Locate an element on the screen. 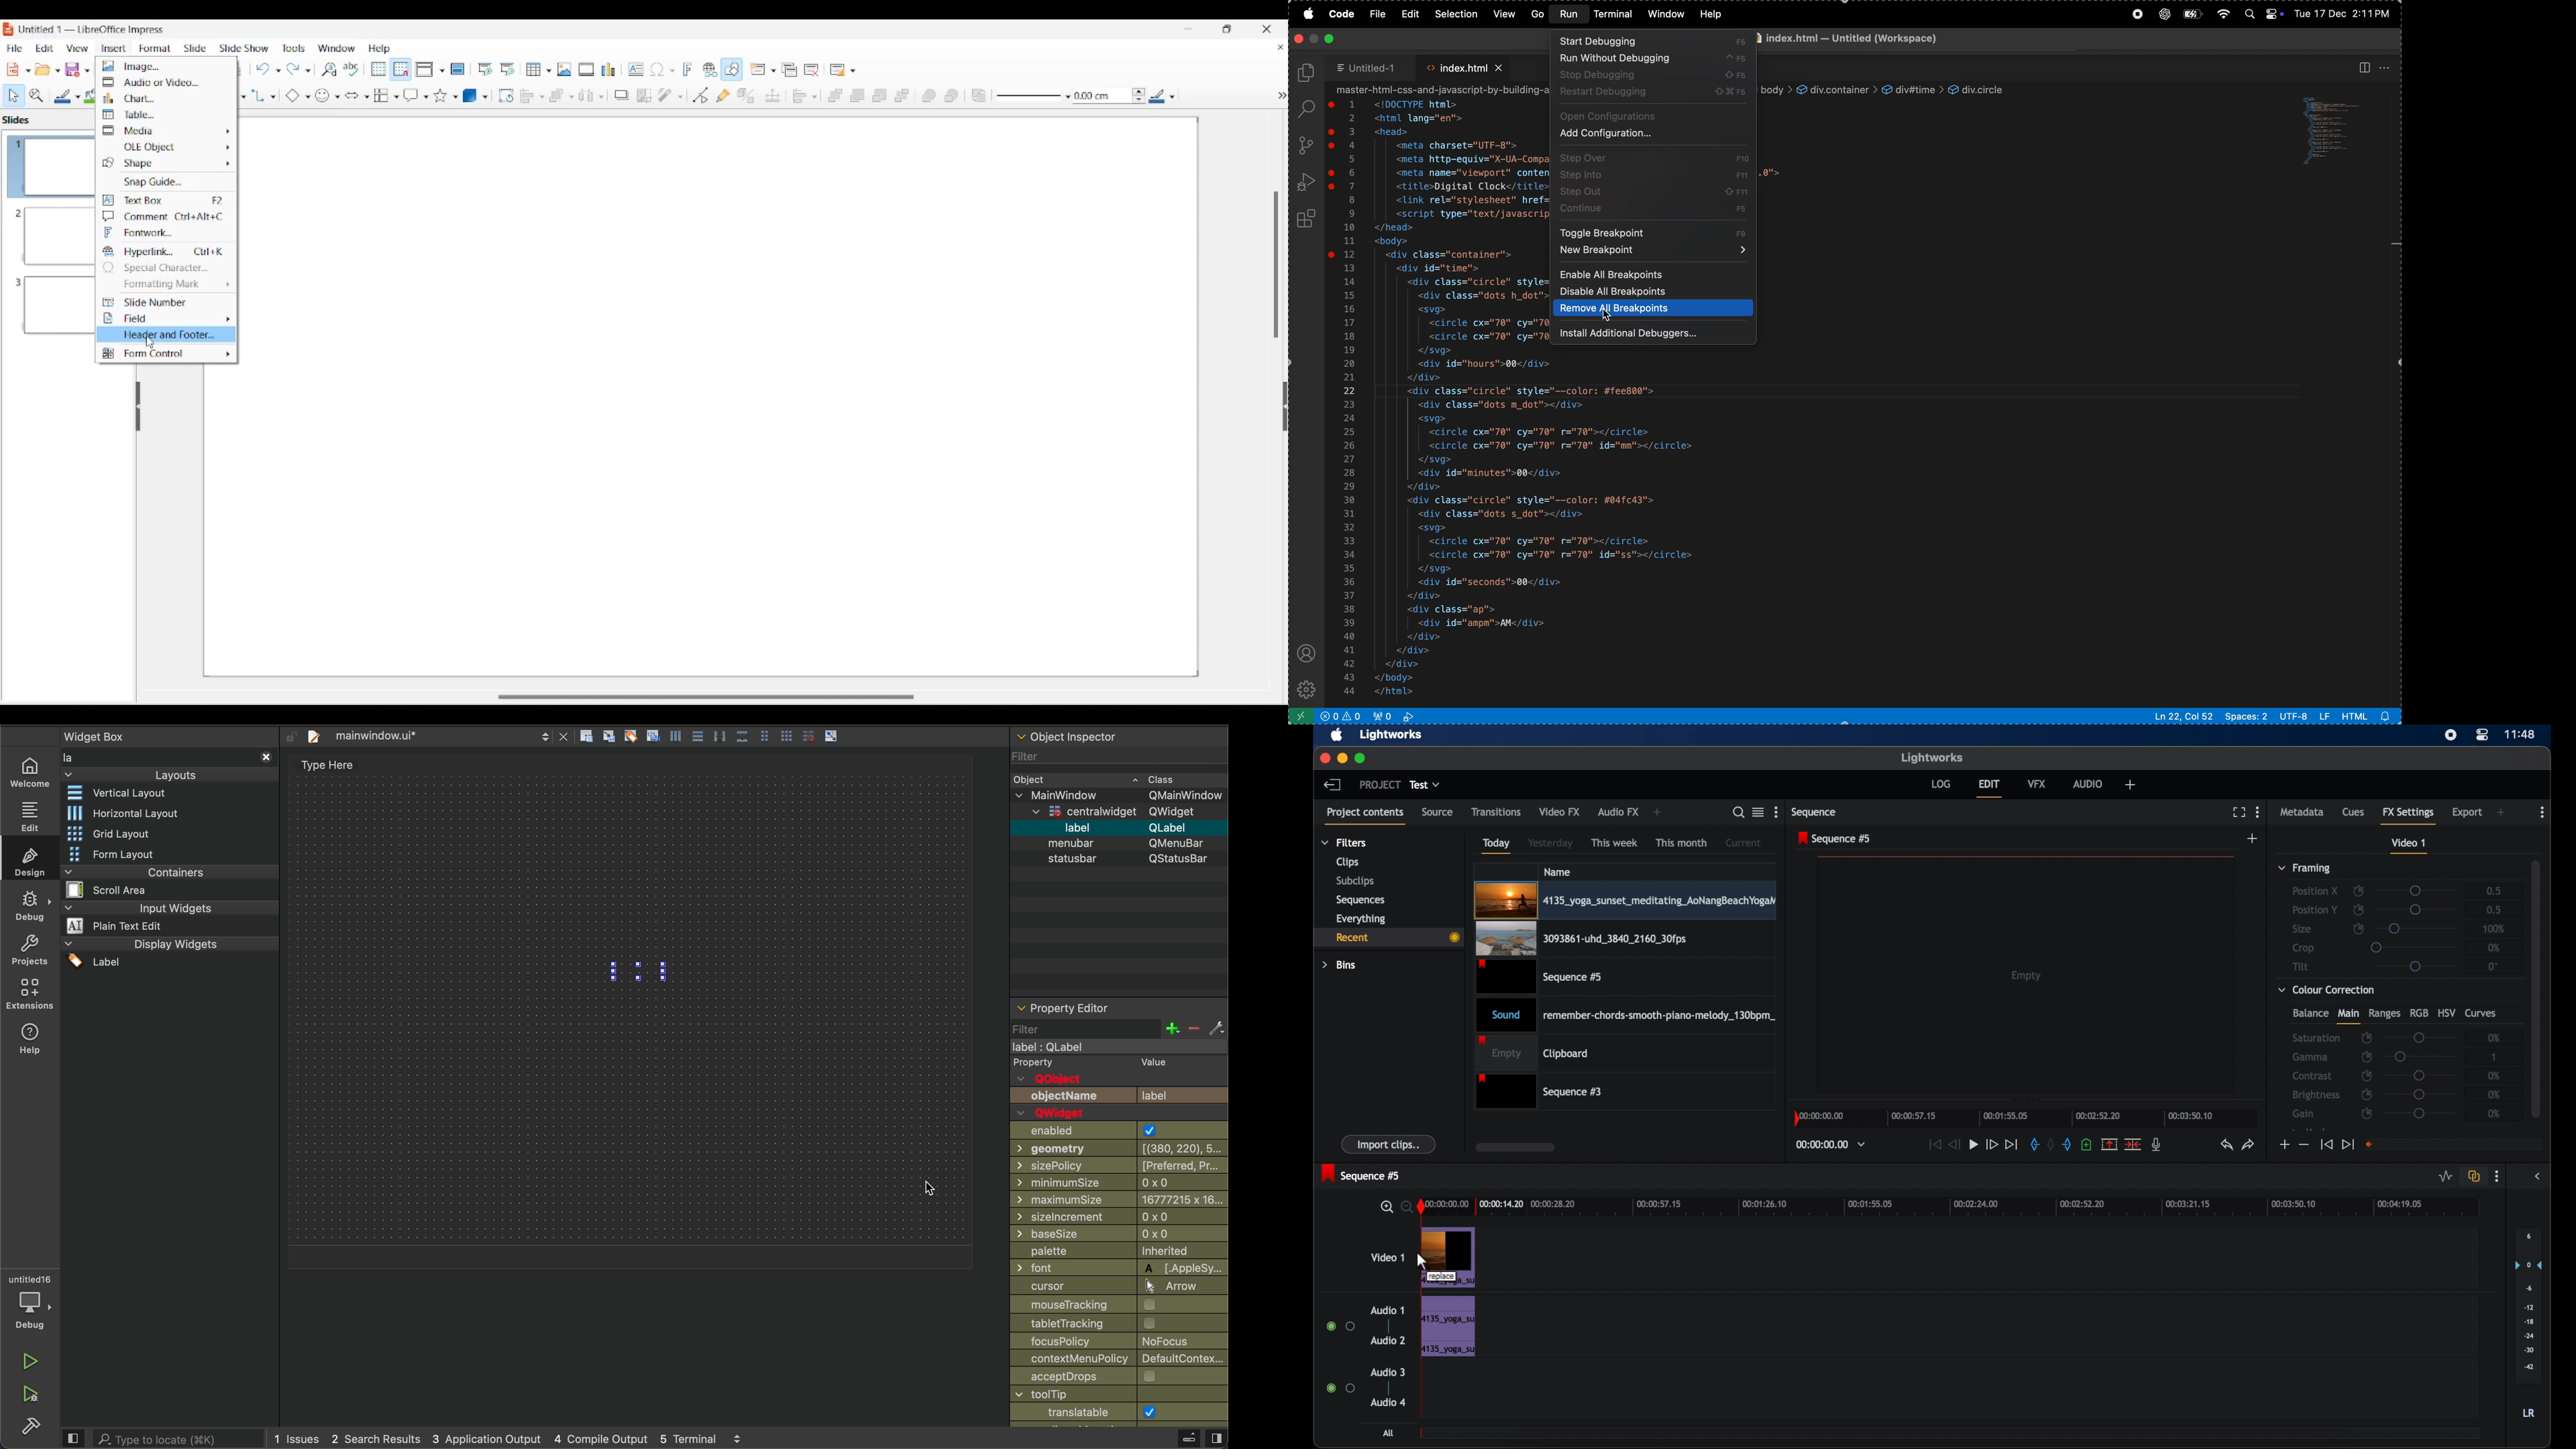 This screenshot has height=1456, width=2576. Duplicate slide is located at coordinates (790, 70).